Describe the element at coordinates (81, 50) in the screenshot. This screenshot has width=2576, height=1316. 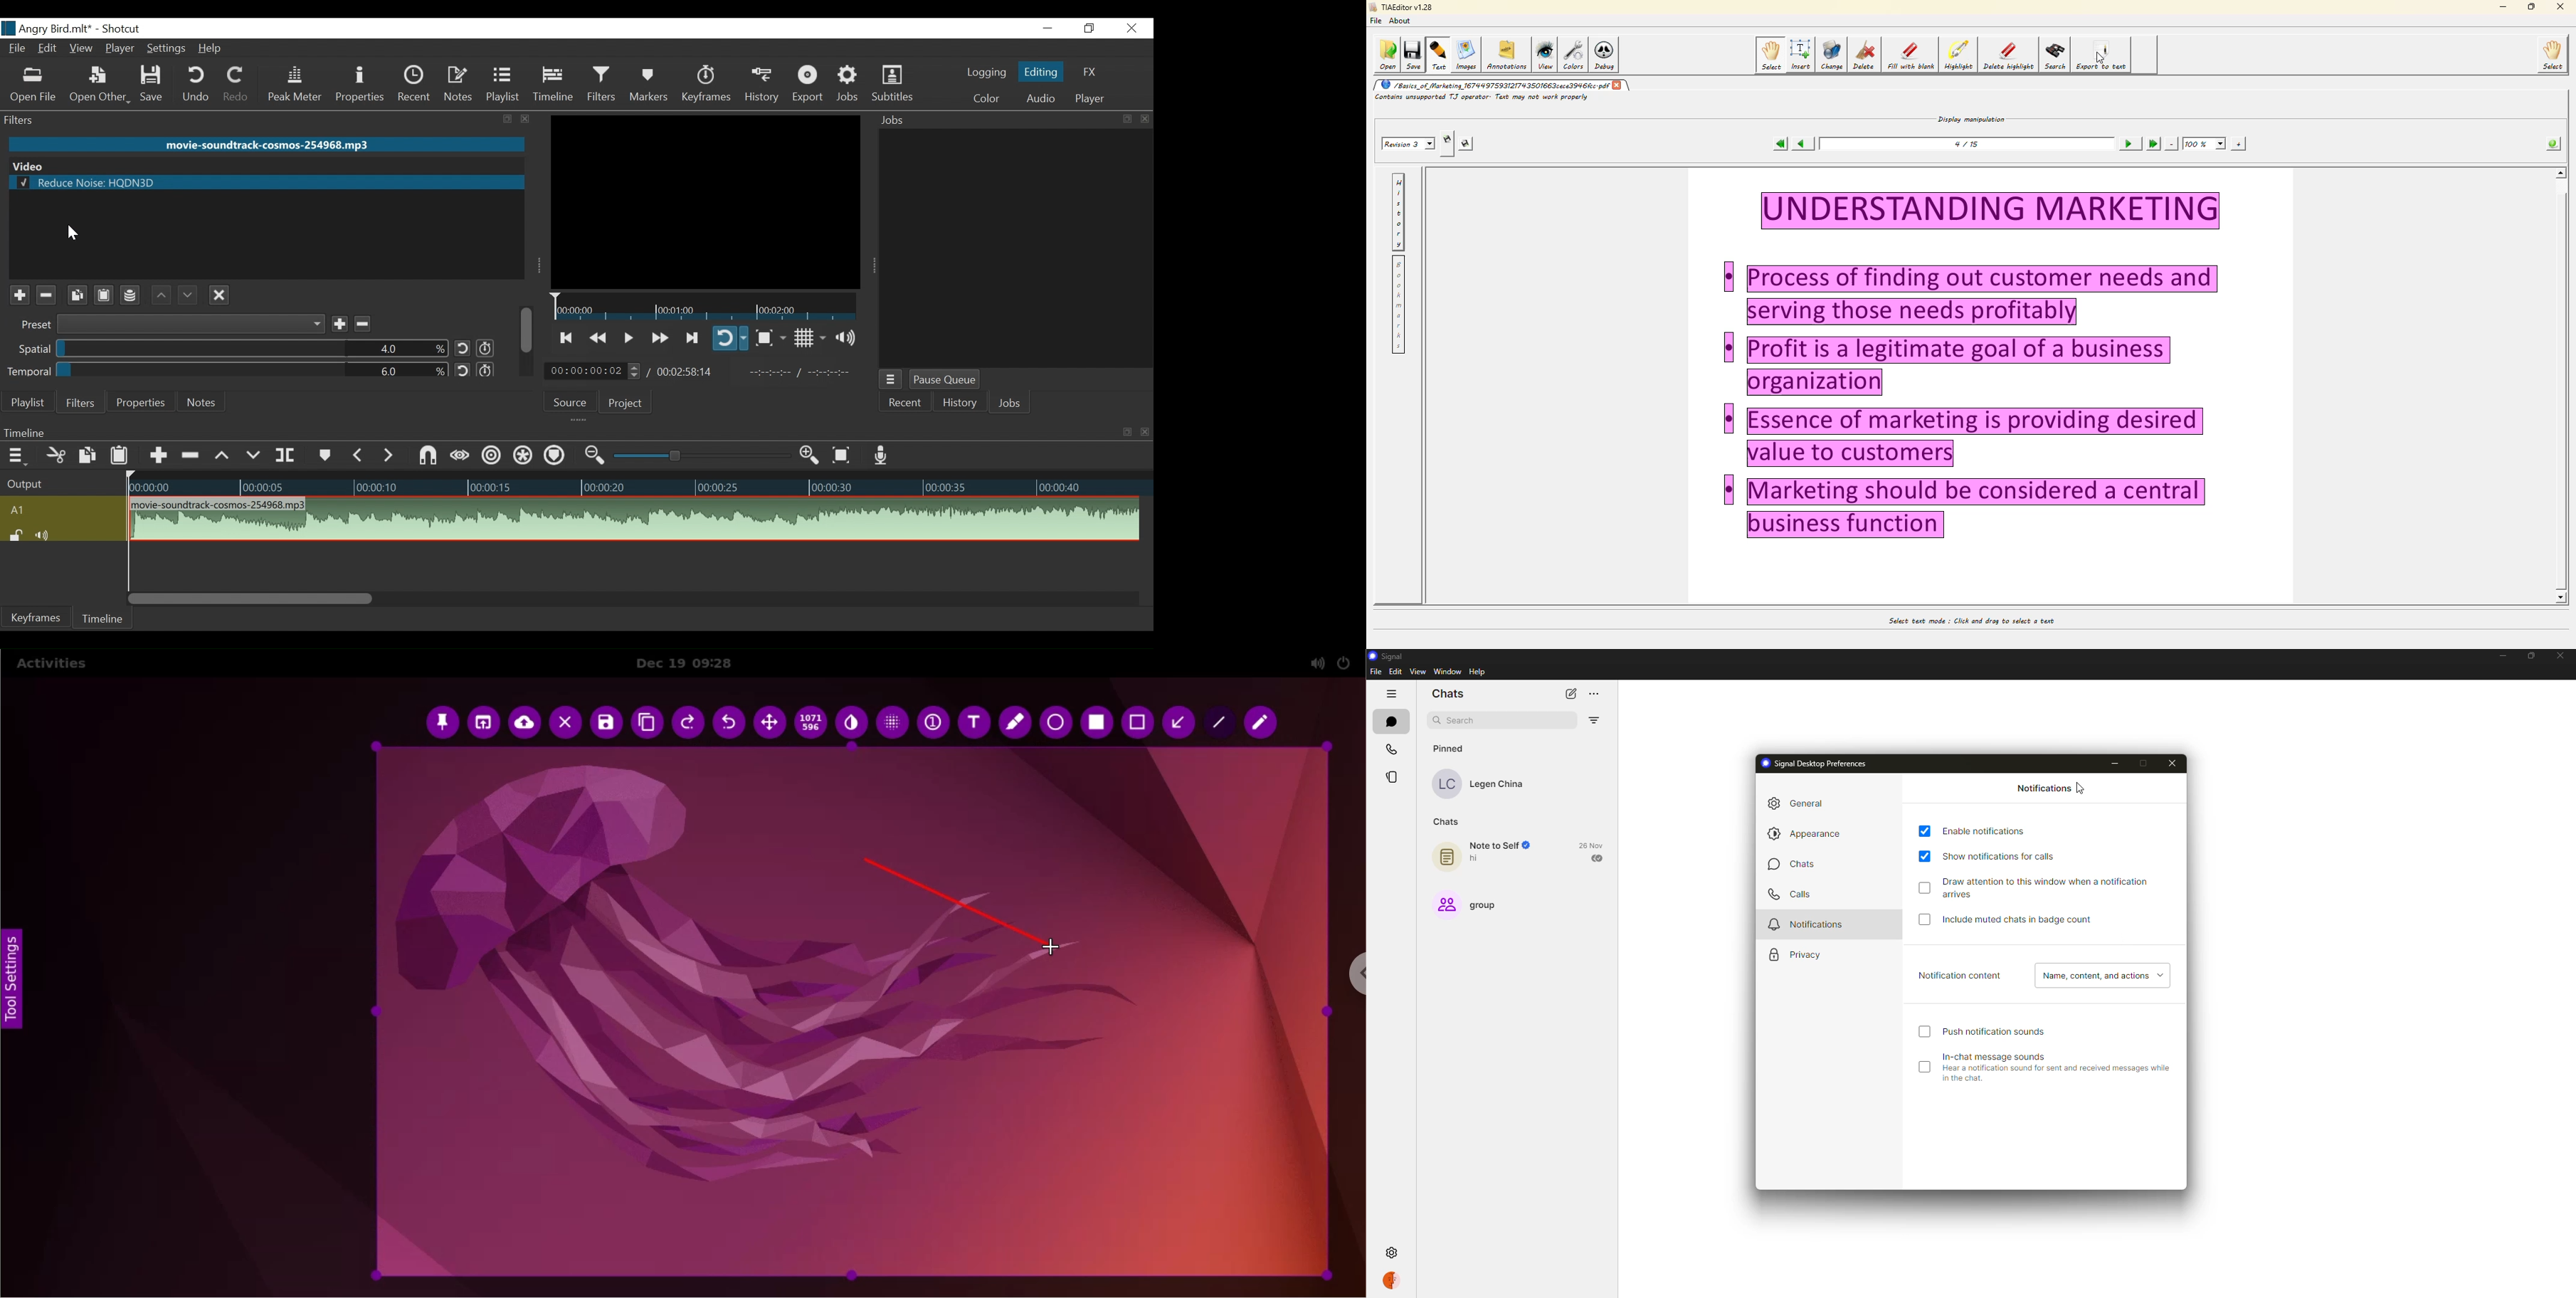
I see `View` at that location.